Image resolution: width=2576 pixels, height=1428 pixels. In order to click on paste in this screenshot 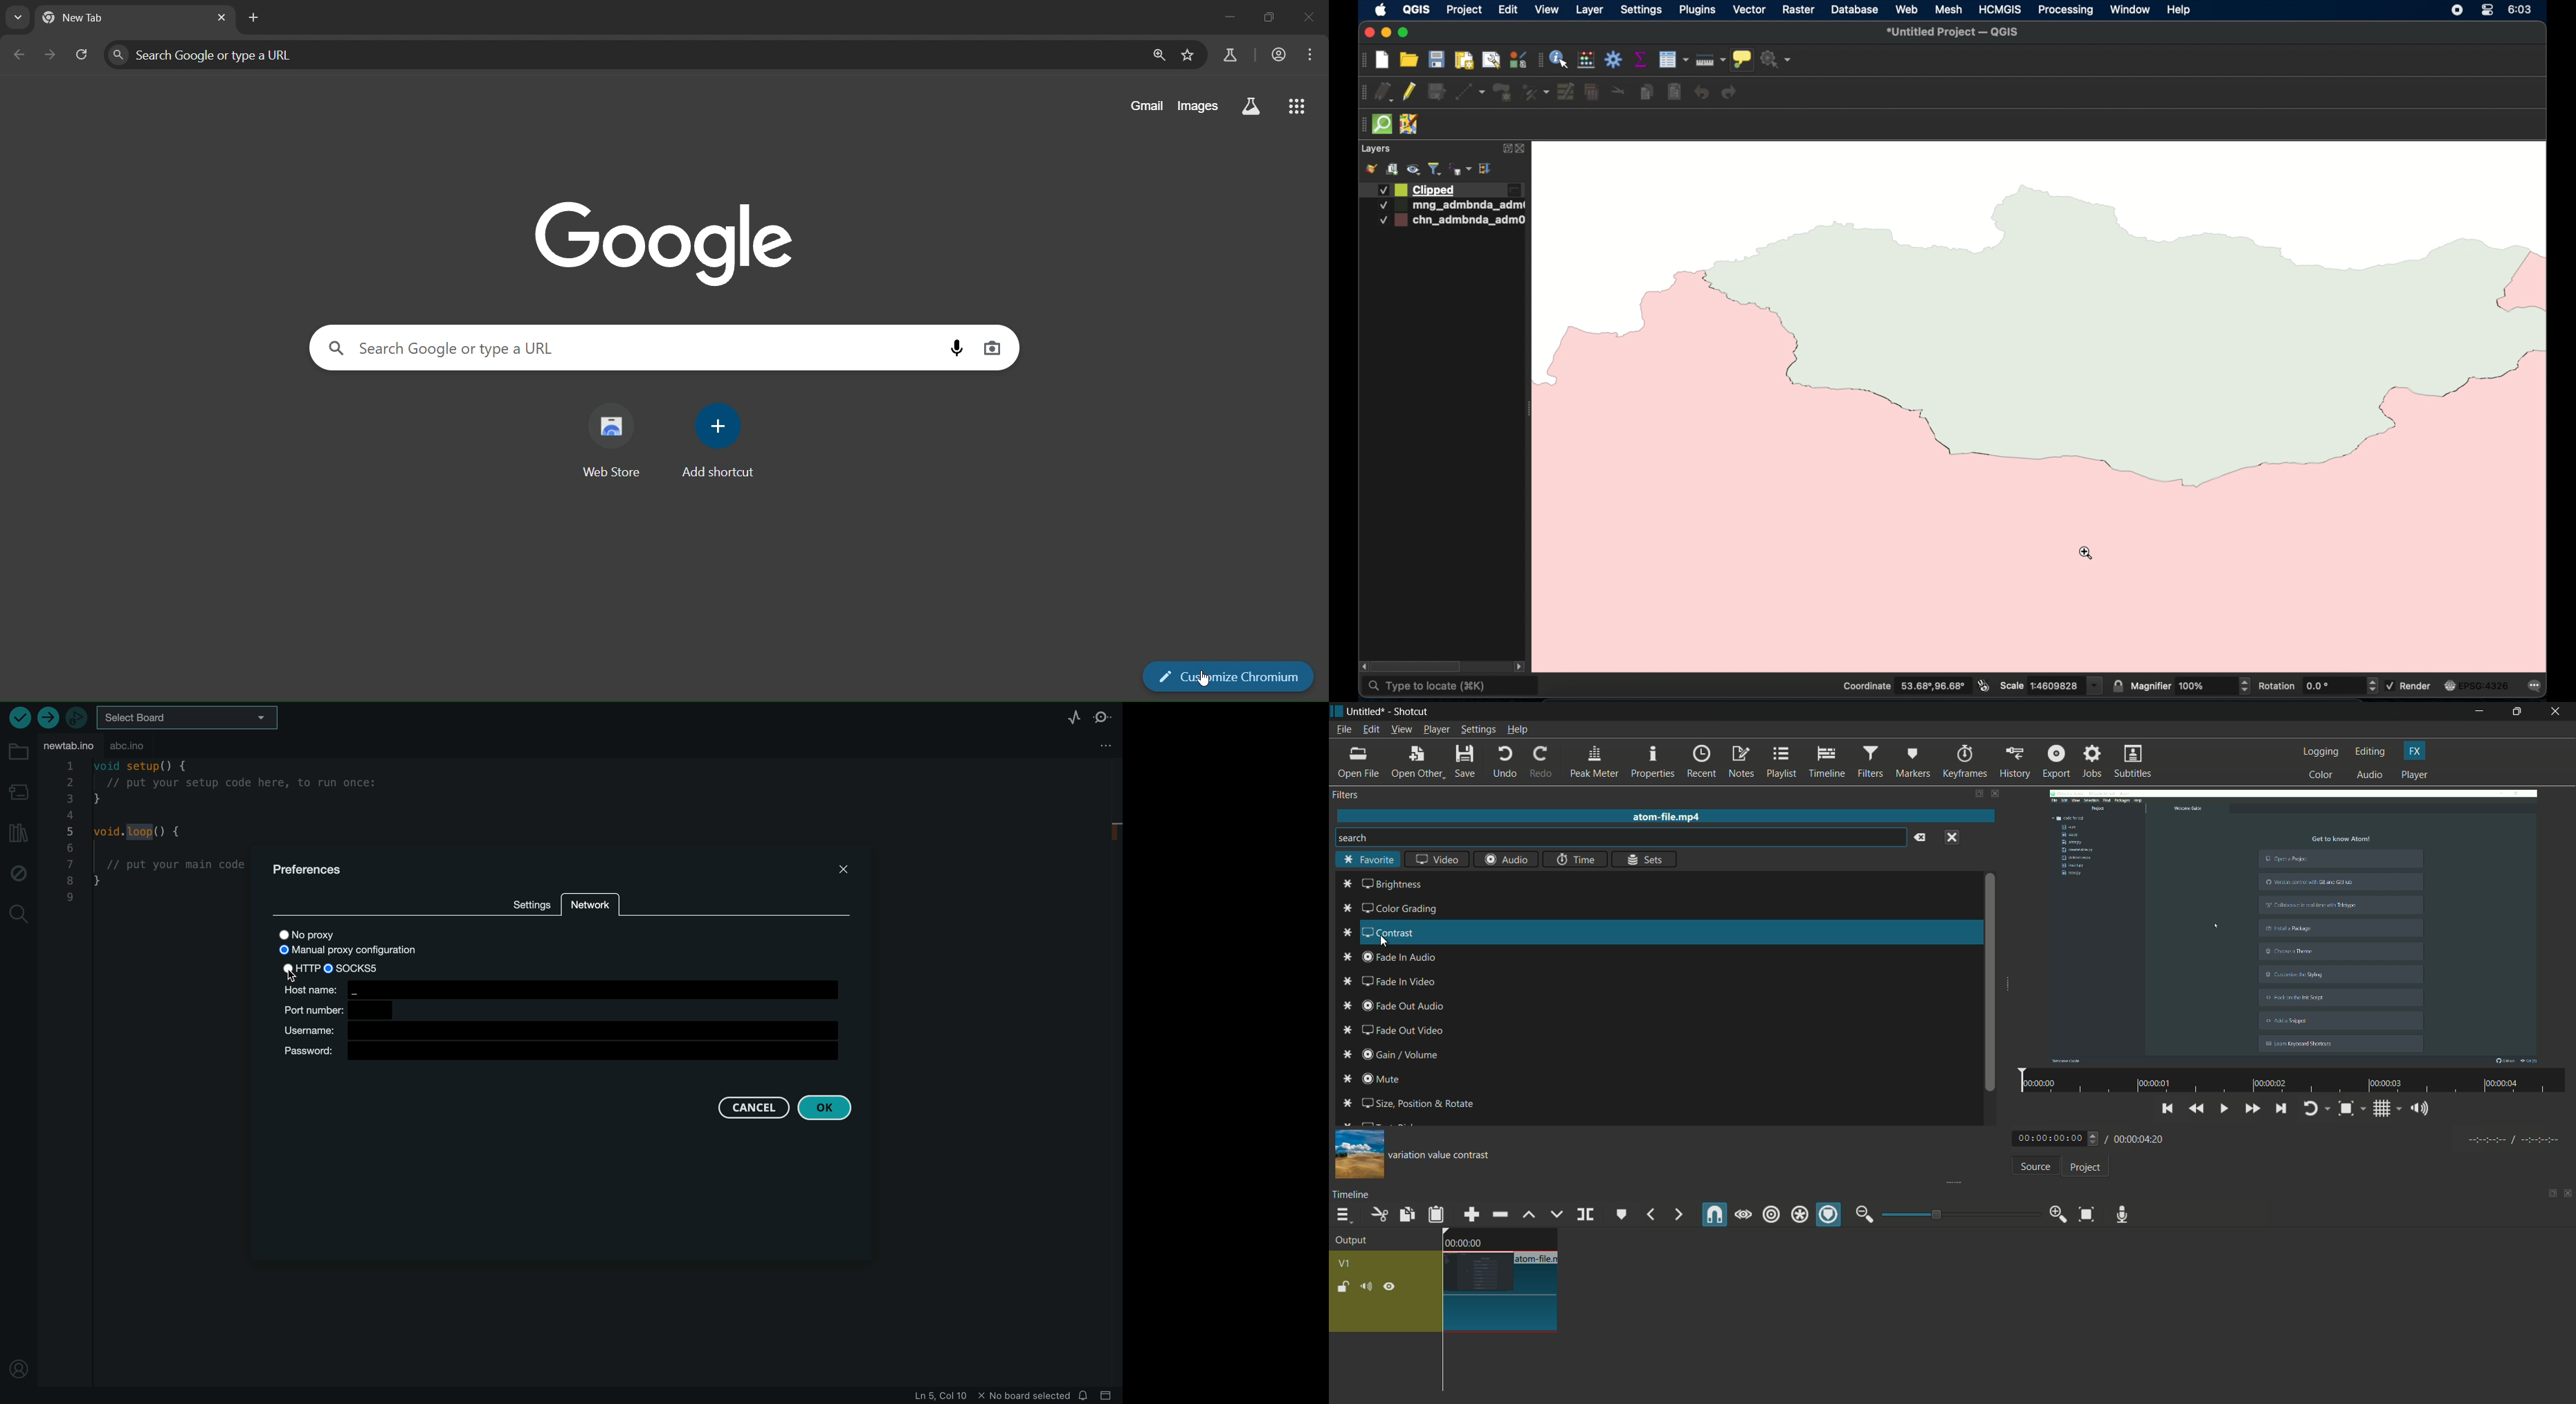, I will do `click(1436, 1214)`.